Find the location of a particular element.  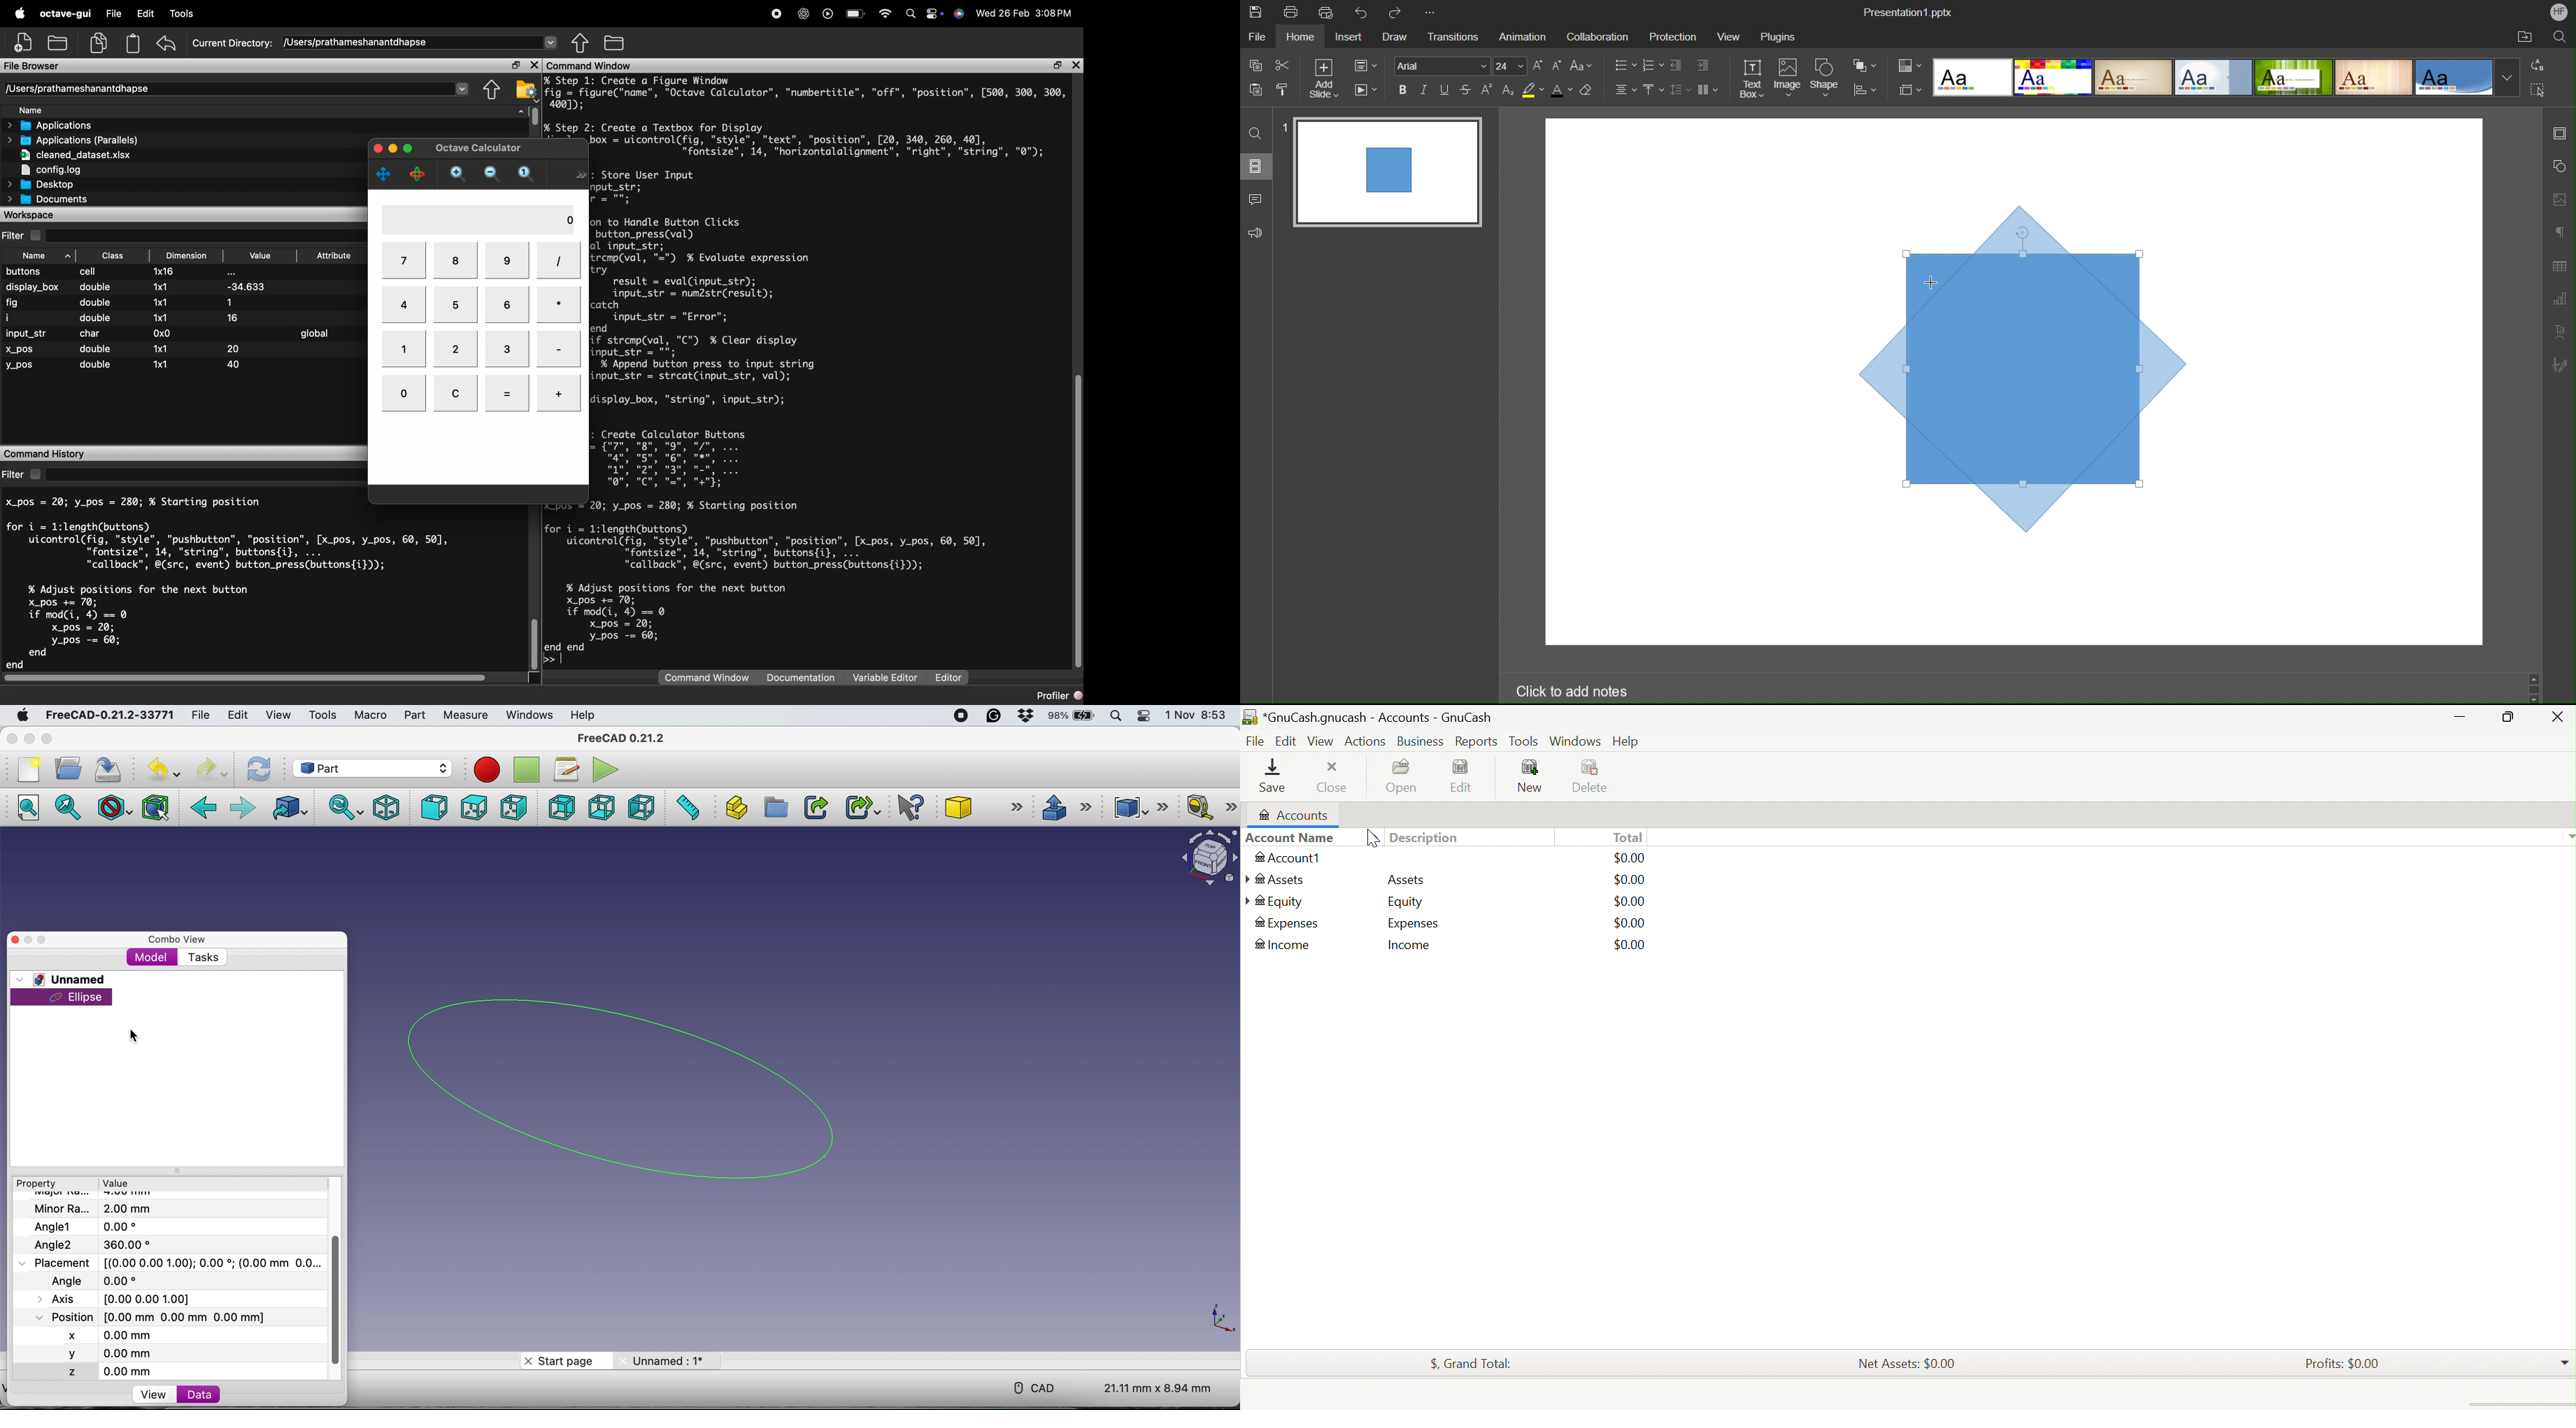

Actions is located at coordinates (1367, 740).